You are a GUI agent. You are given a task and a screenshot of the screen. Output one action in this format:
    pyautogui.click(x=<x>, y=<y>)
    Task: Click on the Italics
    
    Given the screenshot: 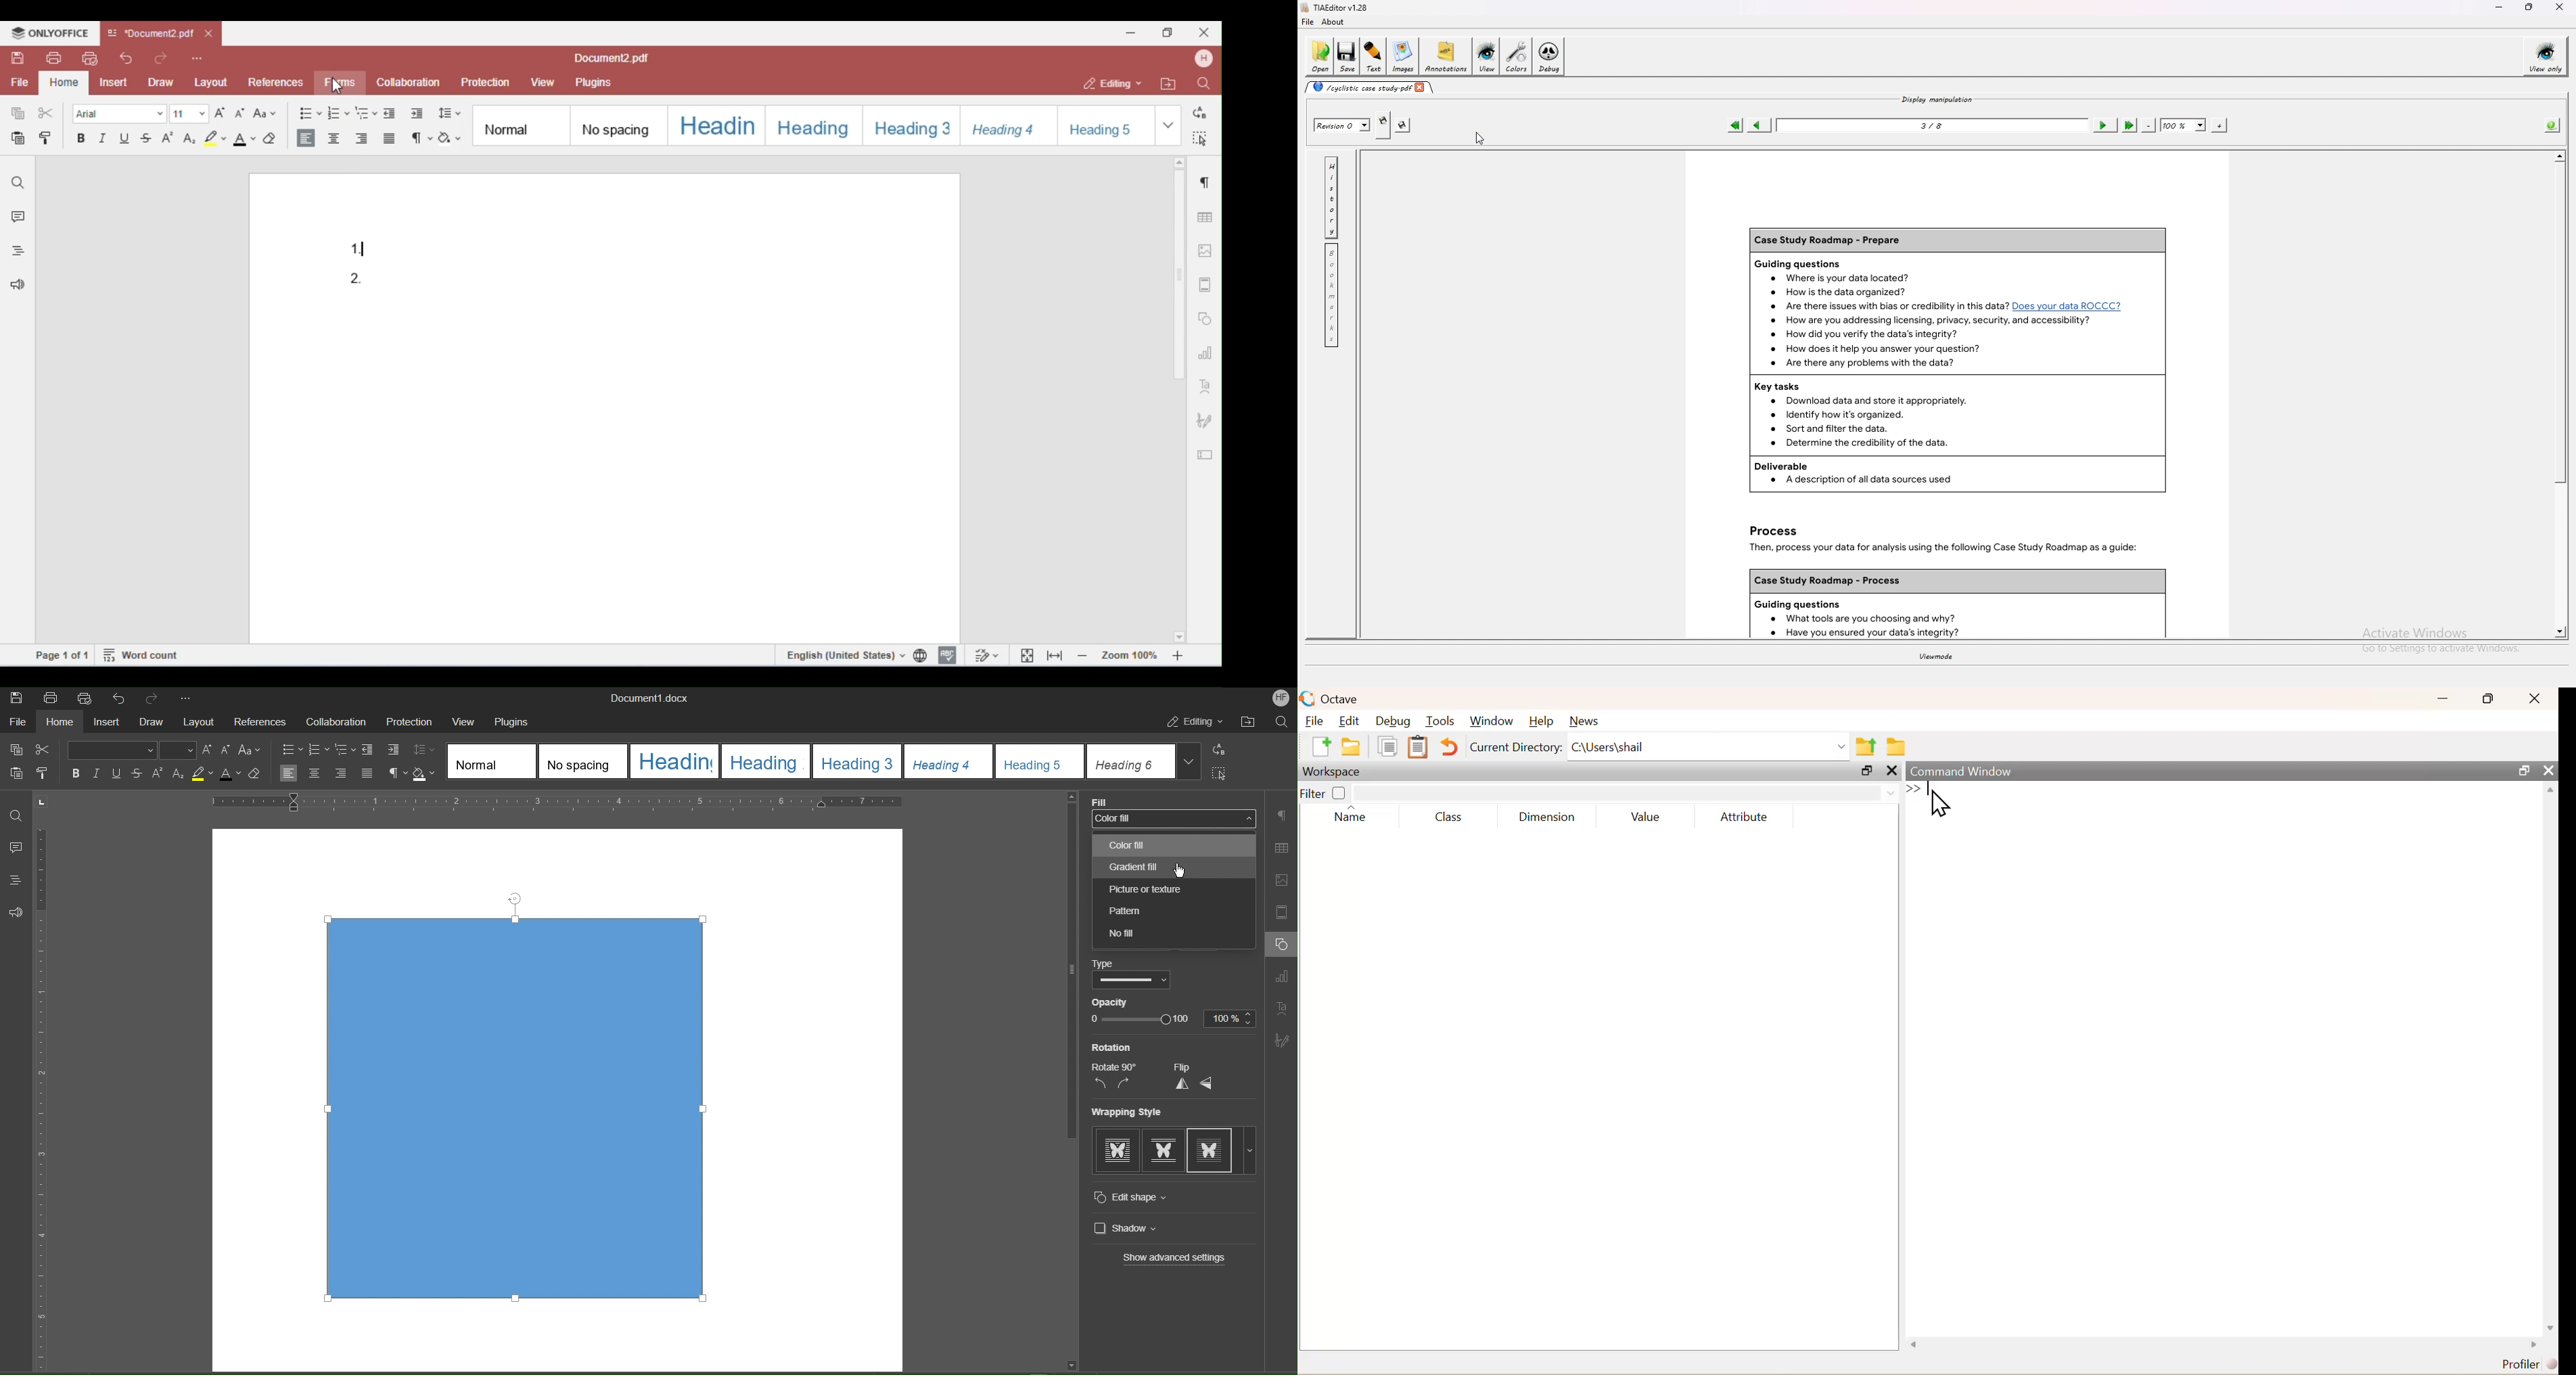 What is the action you would take?
    pyautogui.click(x=98, y=773)
    